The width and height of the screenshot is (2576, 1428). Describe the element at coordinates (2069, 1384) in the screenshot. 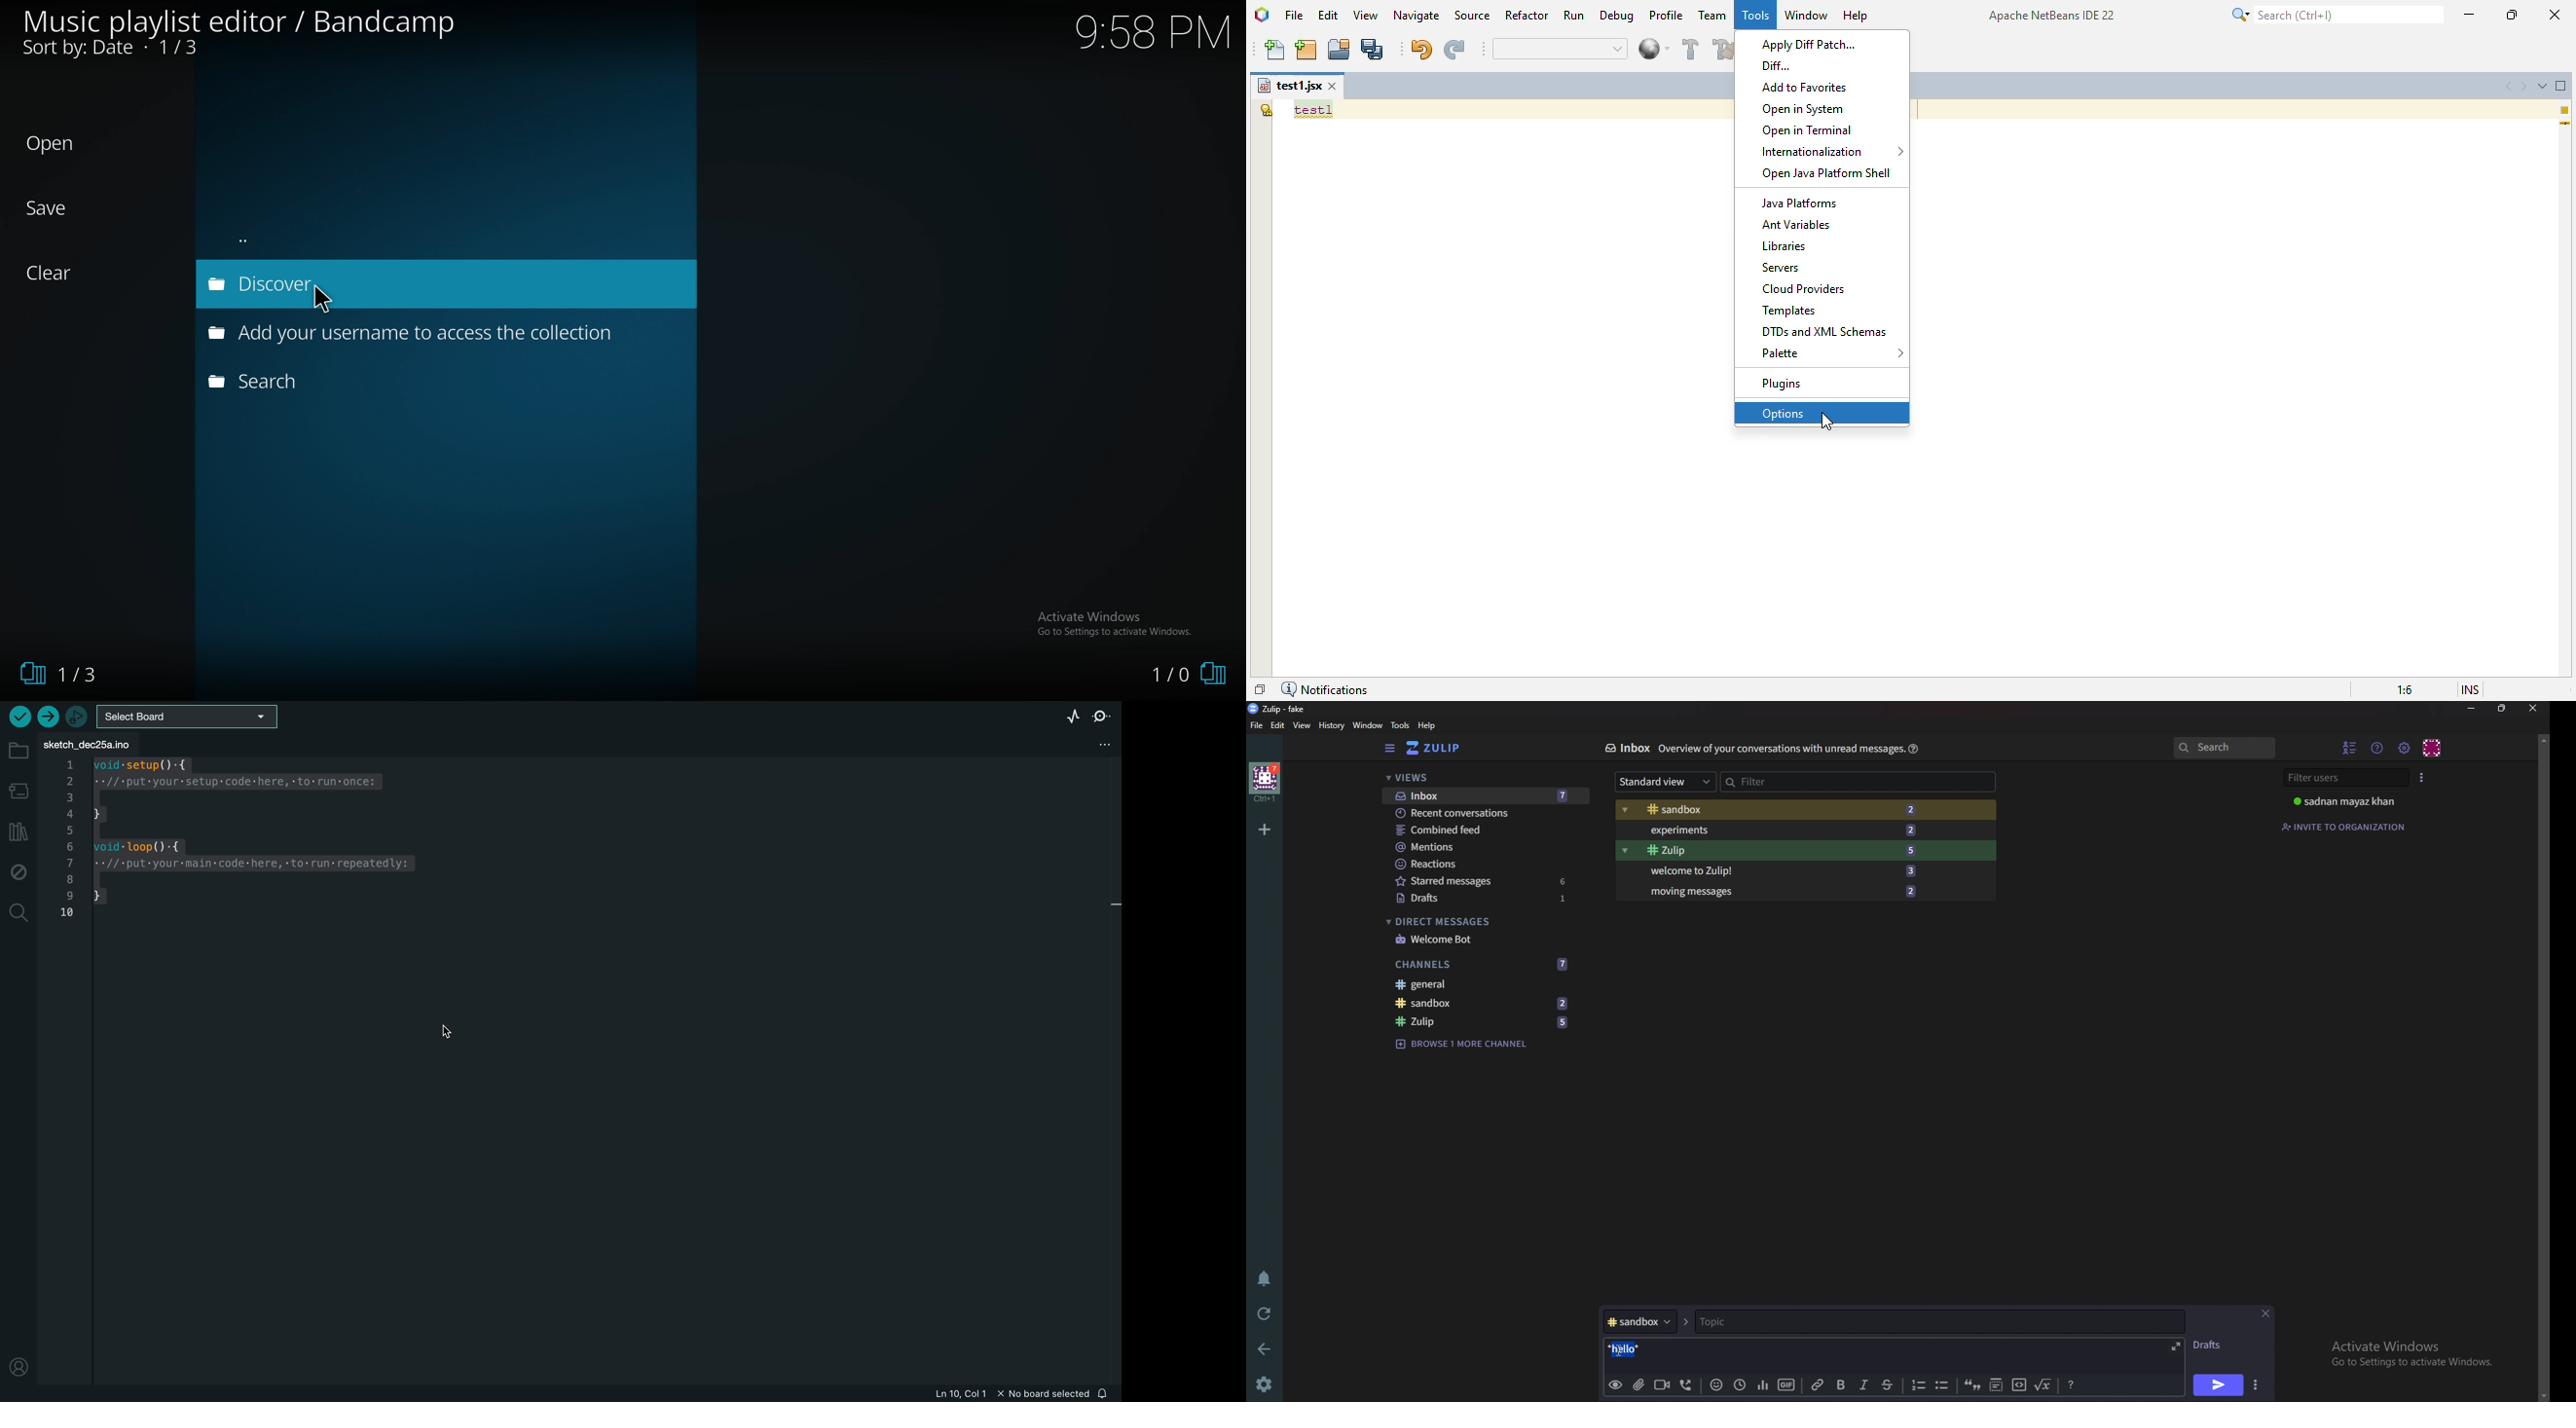

I see `Message formatting` at that location.